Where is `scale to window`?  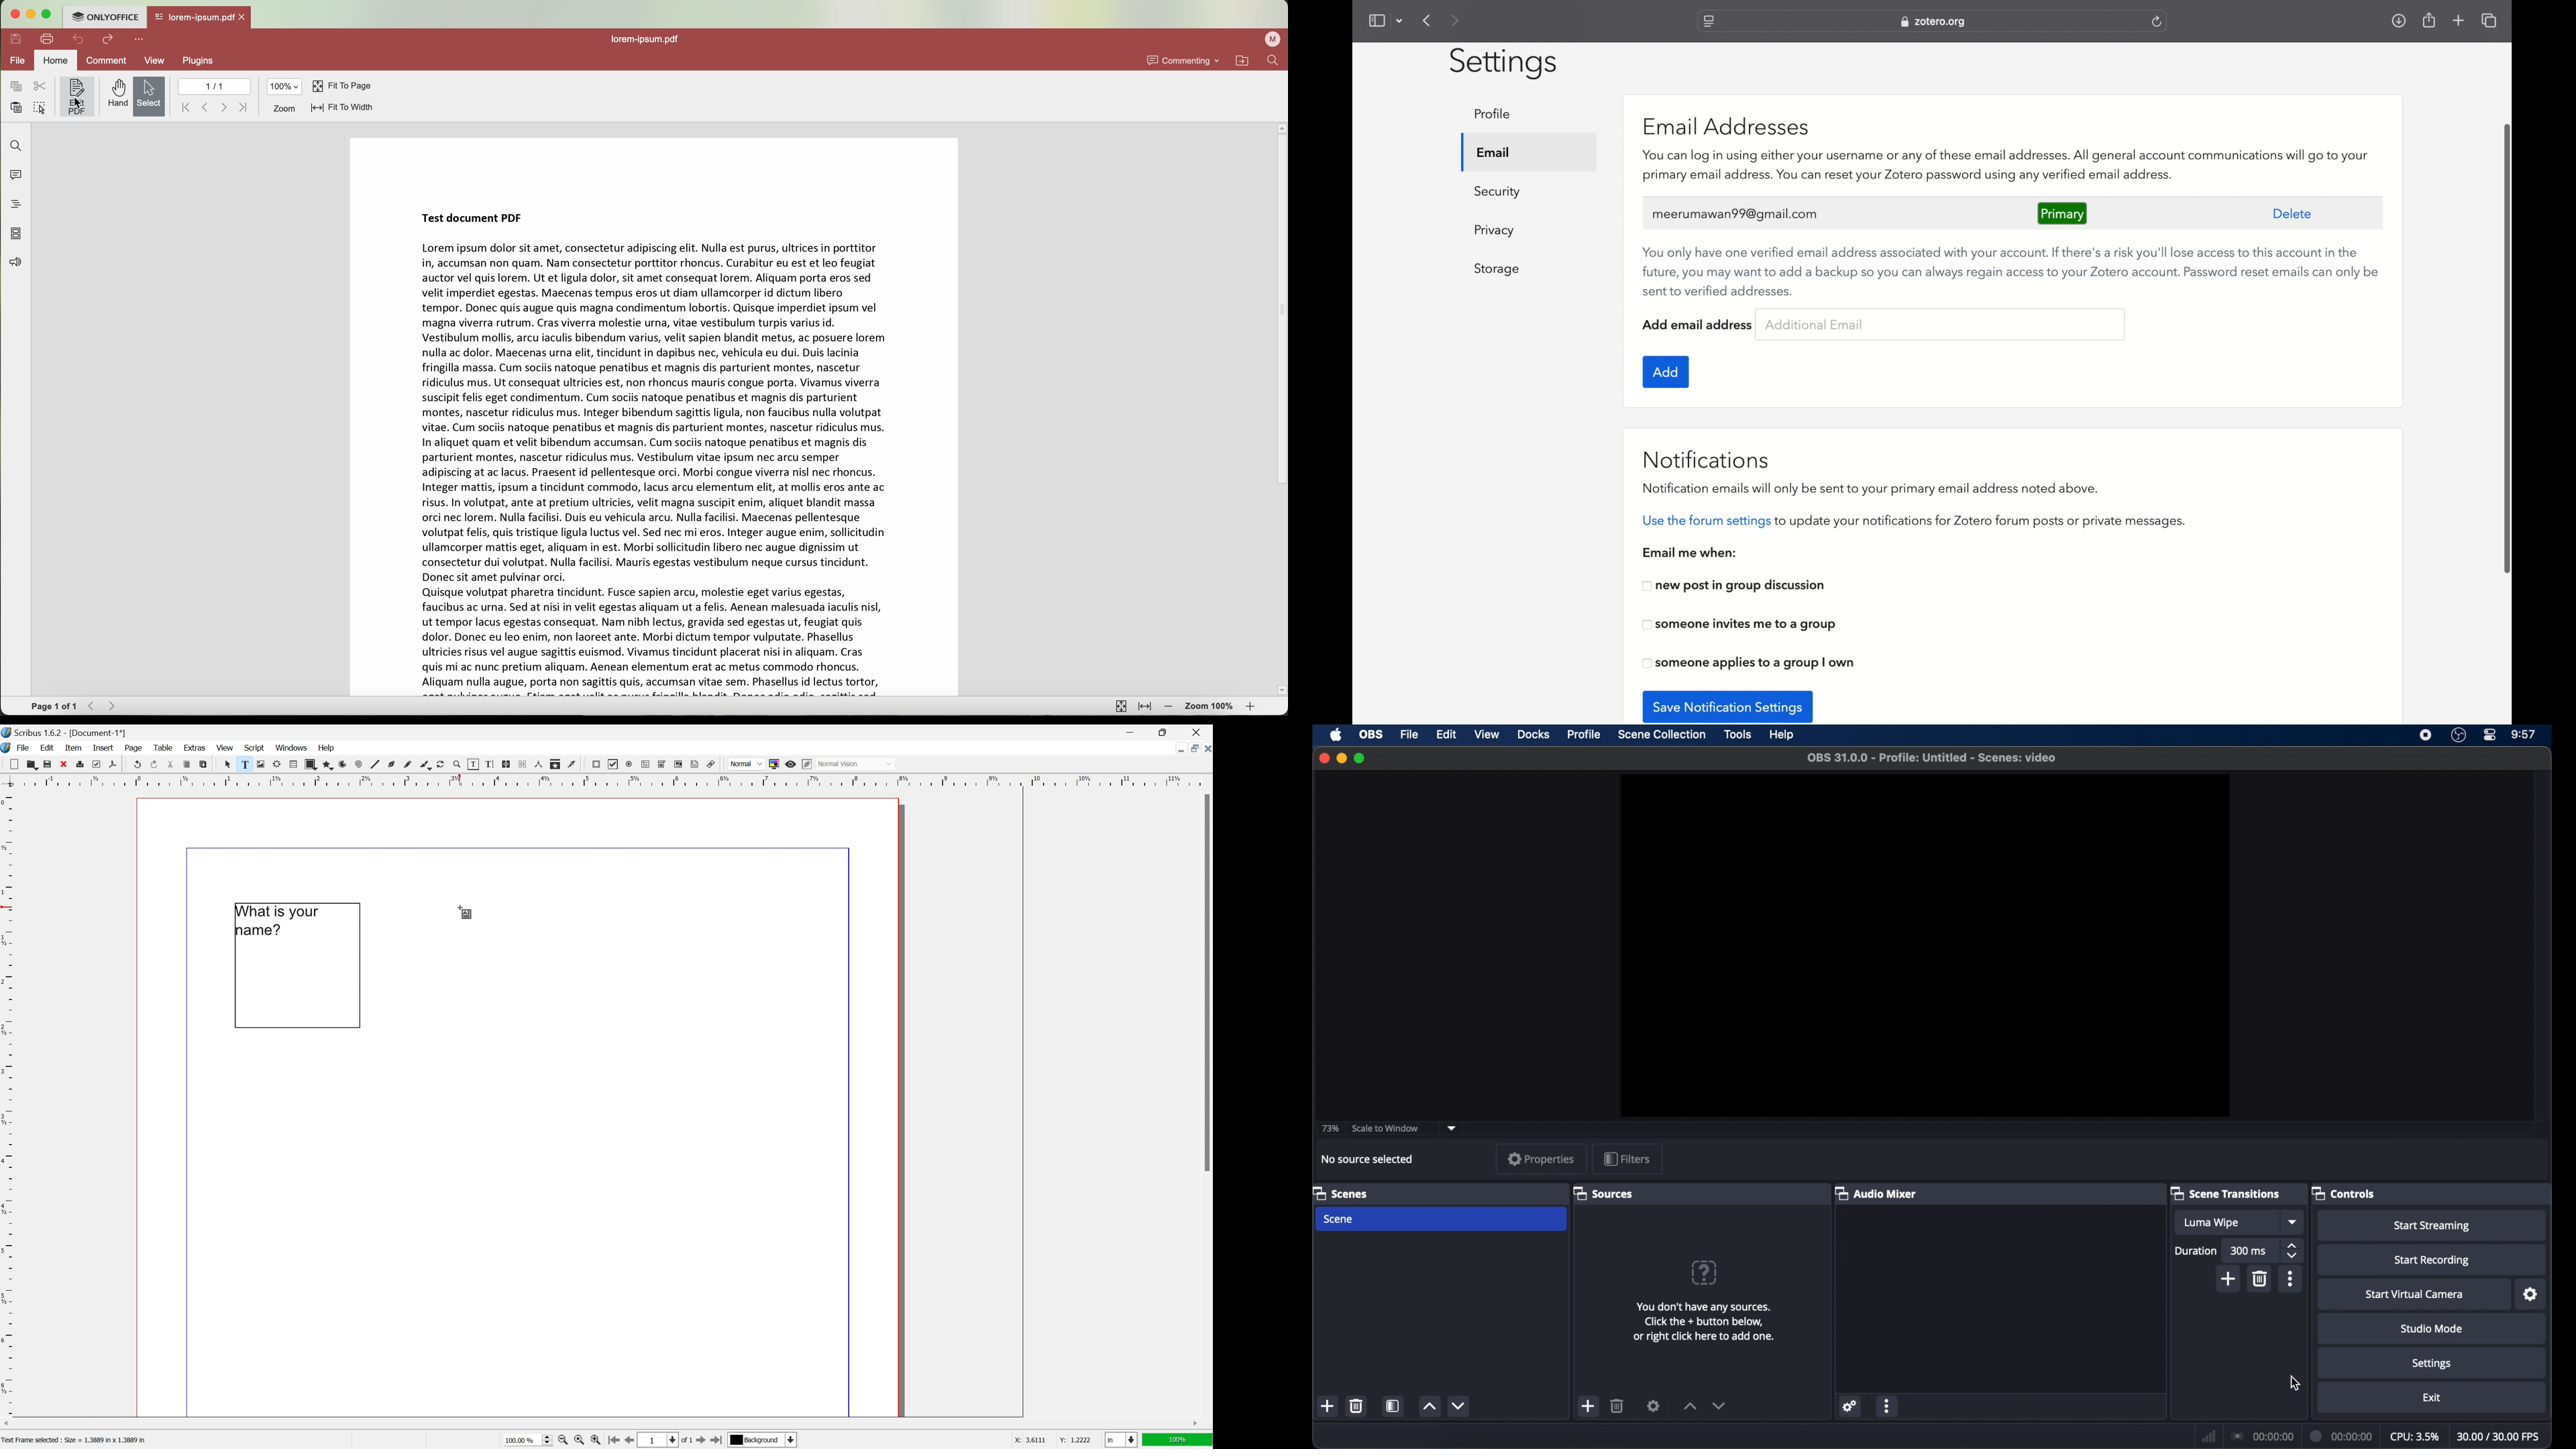 scale to window is located at coordinates (1385, 1128).